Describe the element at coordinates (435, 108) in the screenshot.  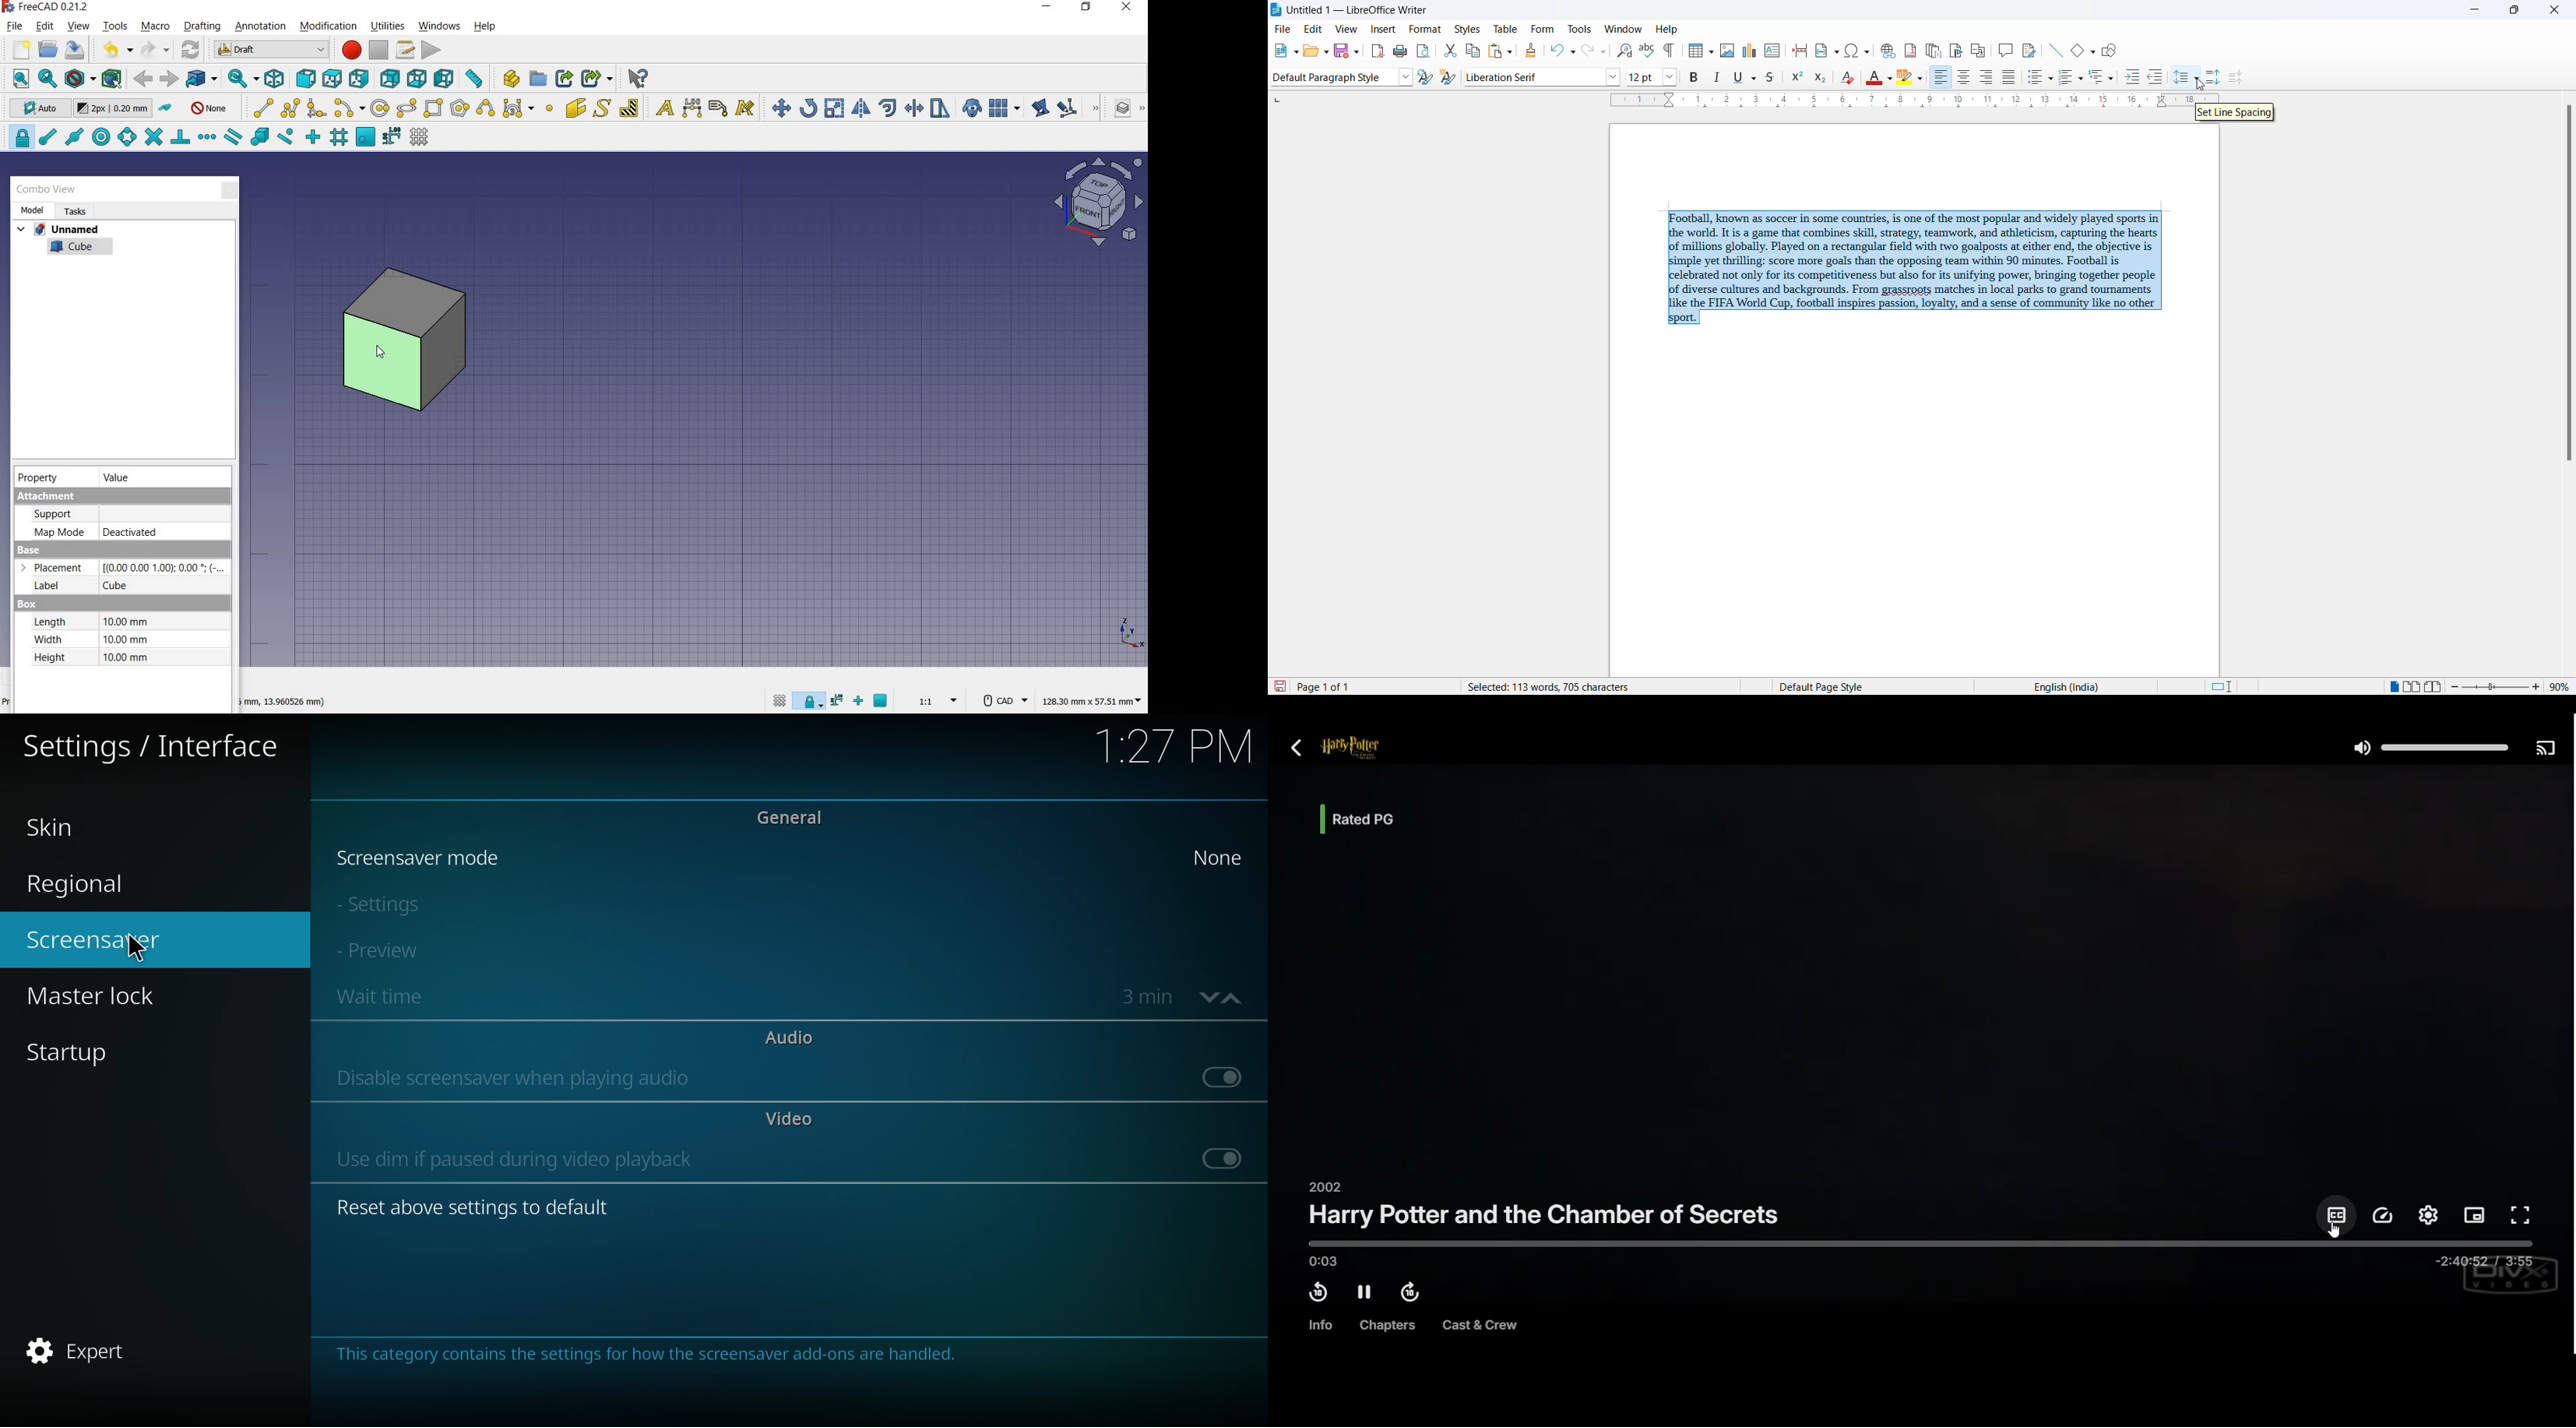
I see `rectangle` at that location.